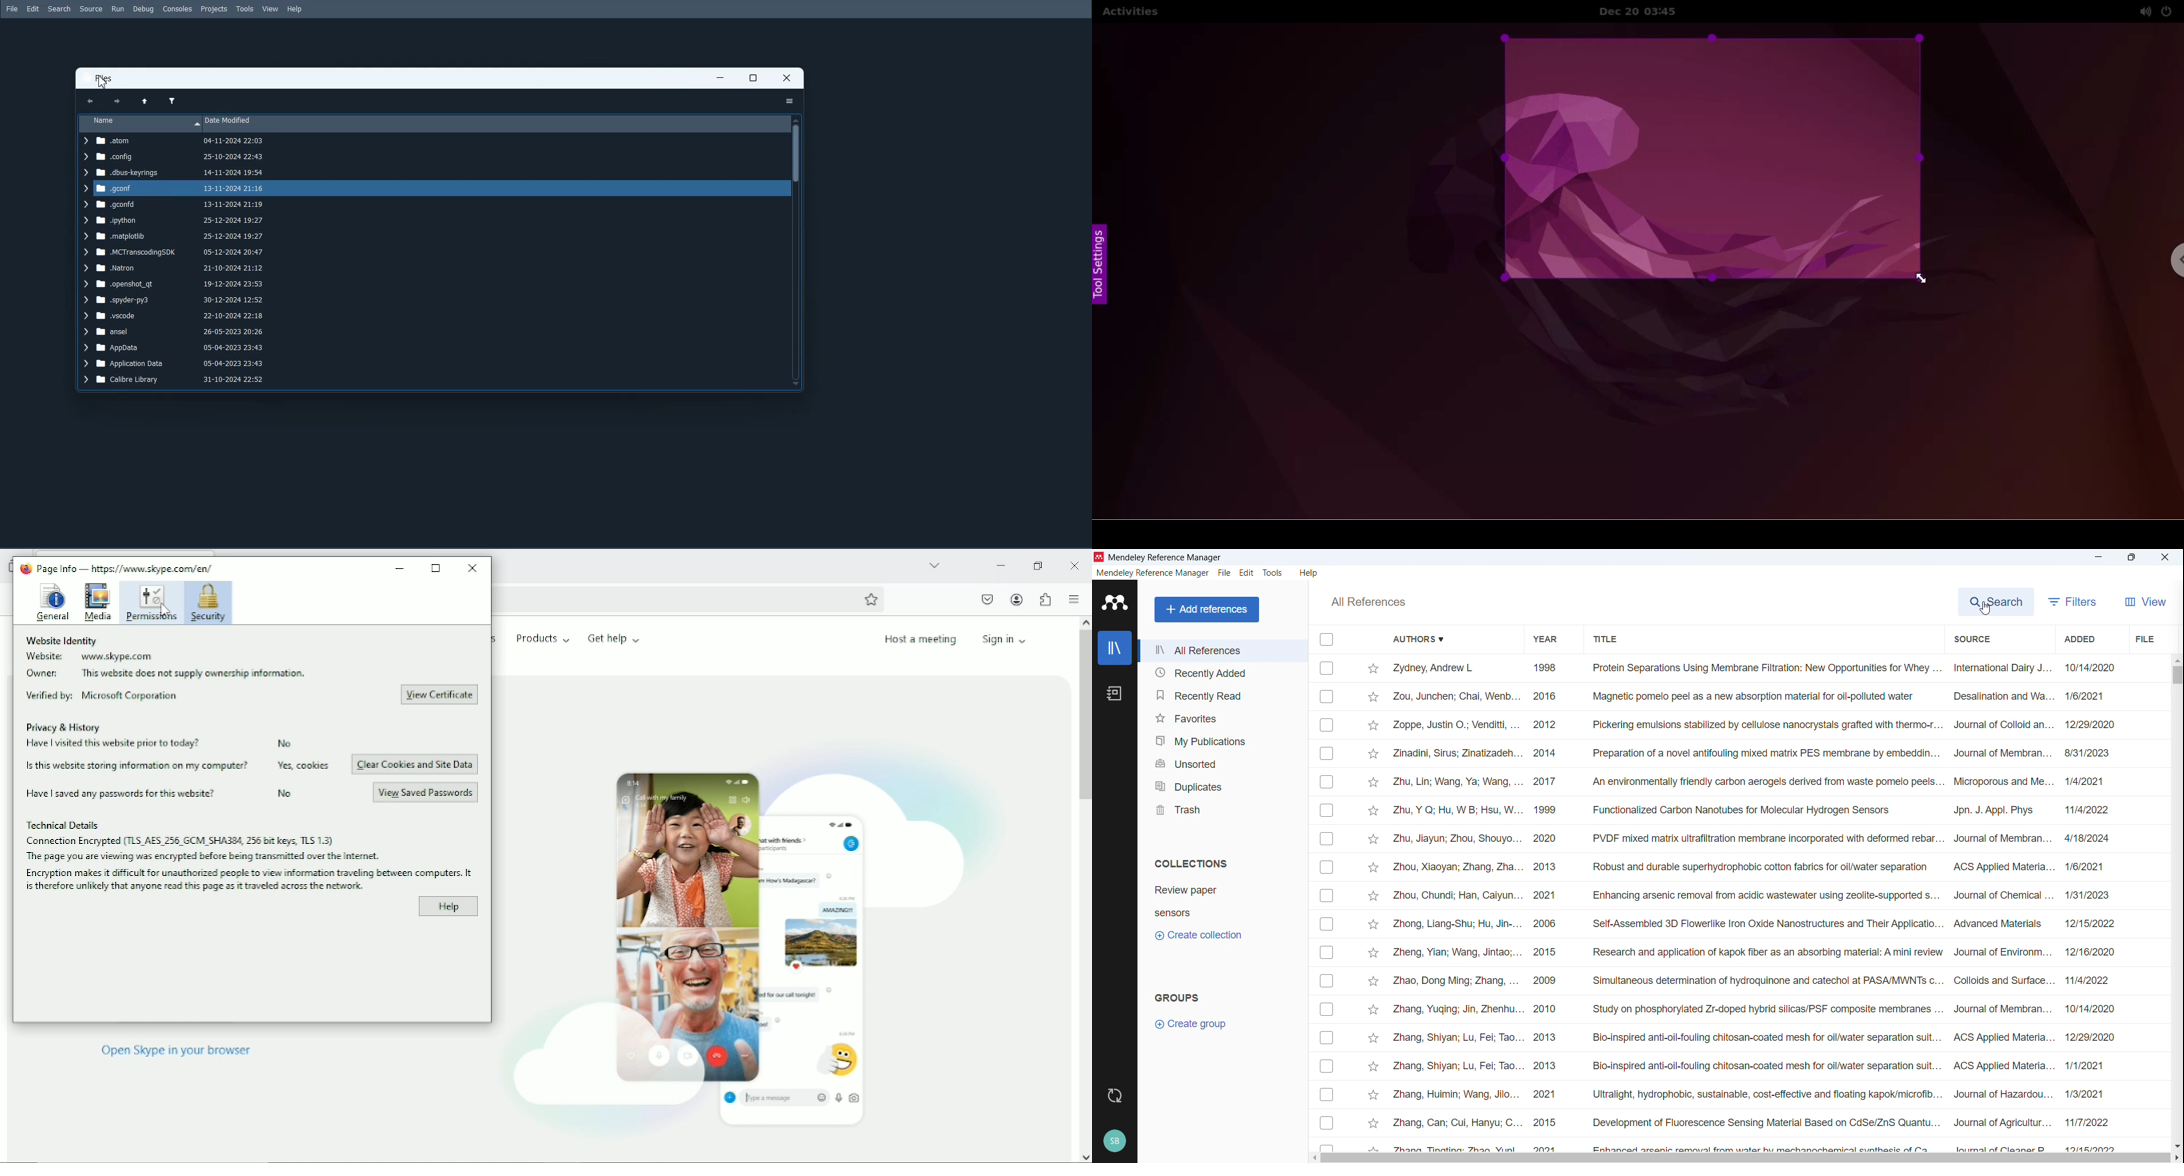 The width and height of the screenshot is (2184, 1176). I want to click on file , so click(2145, 638).